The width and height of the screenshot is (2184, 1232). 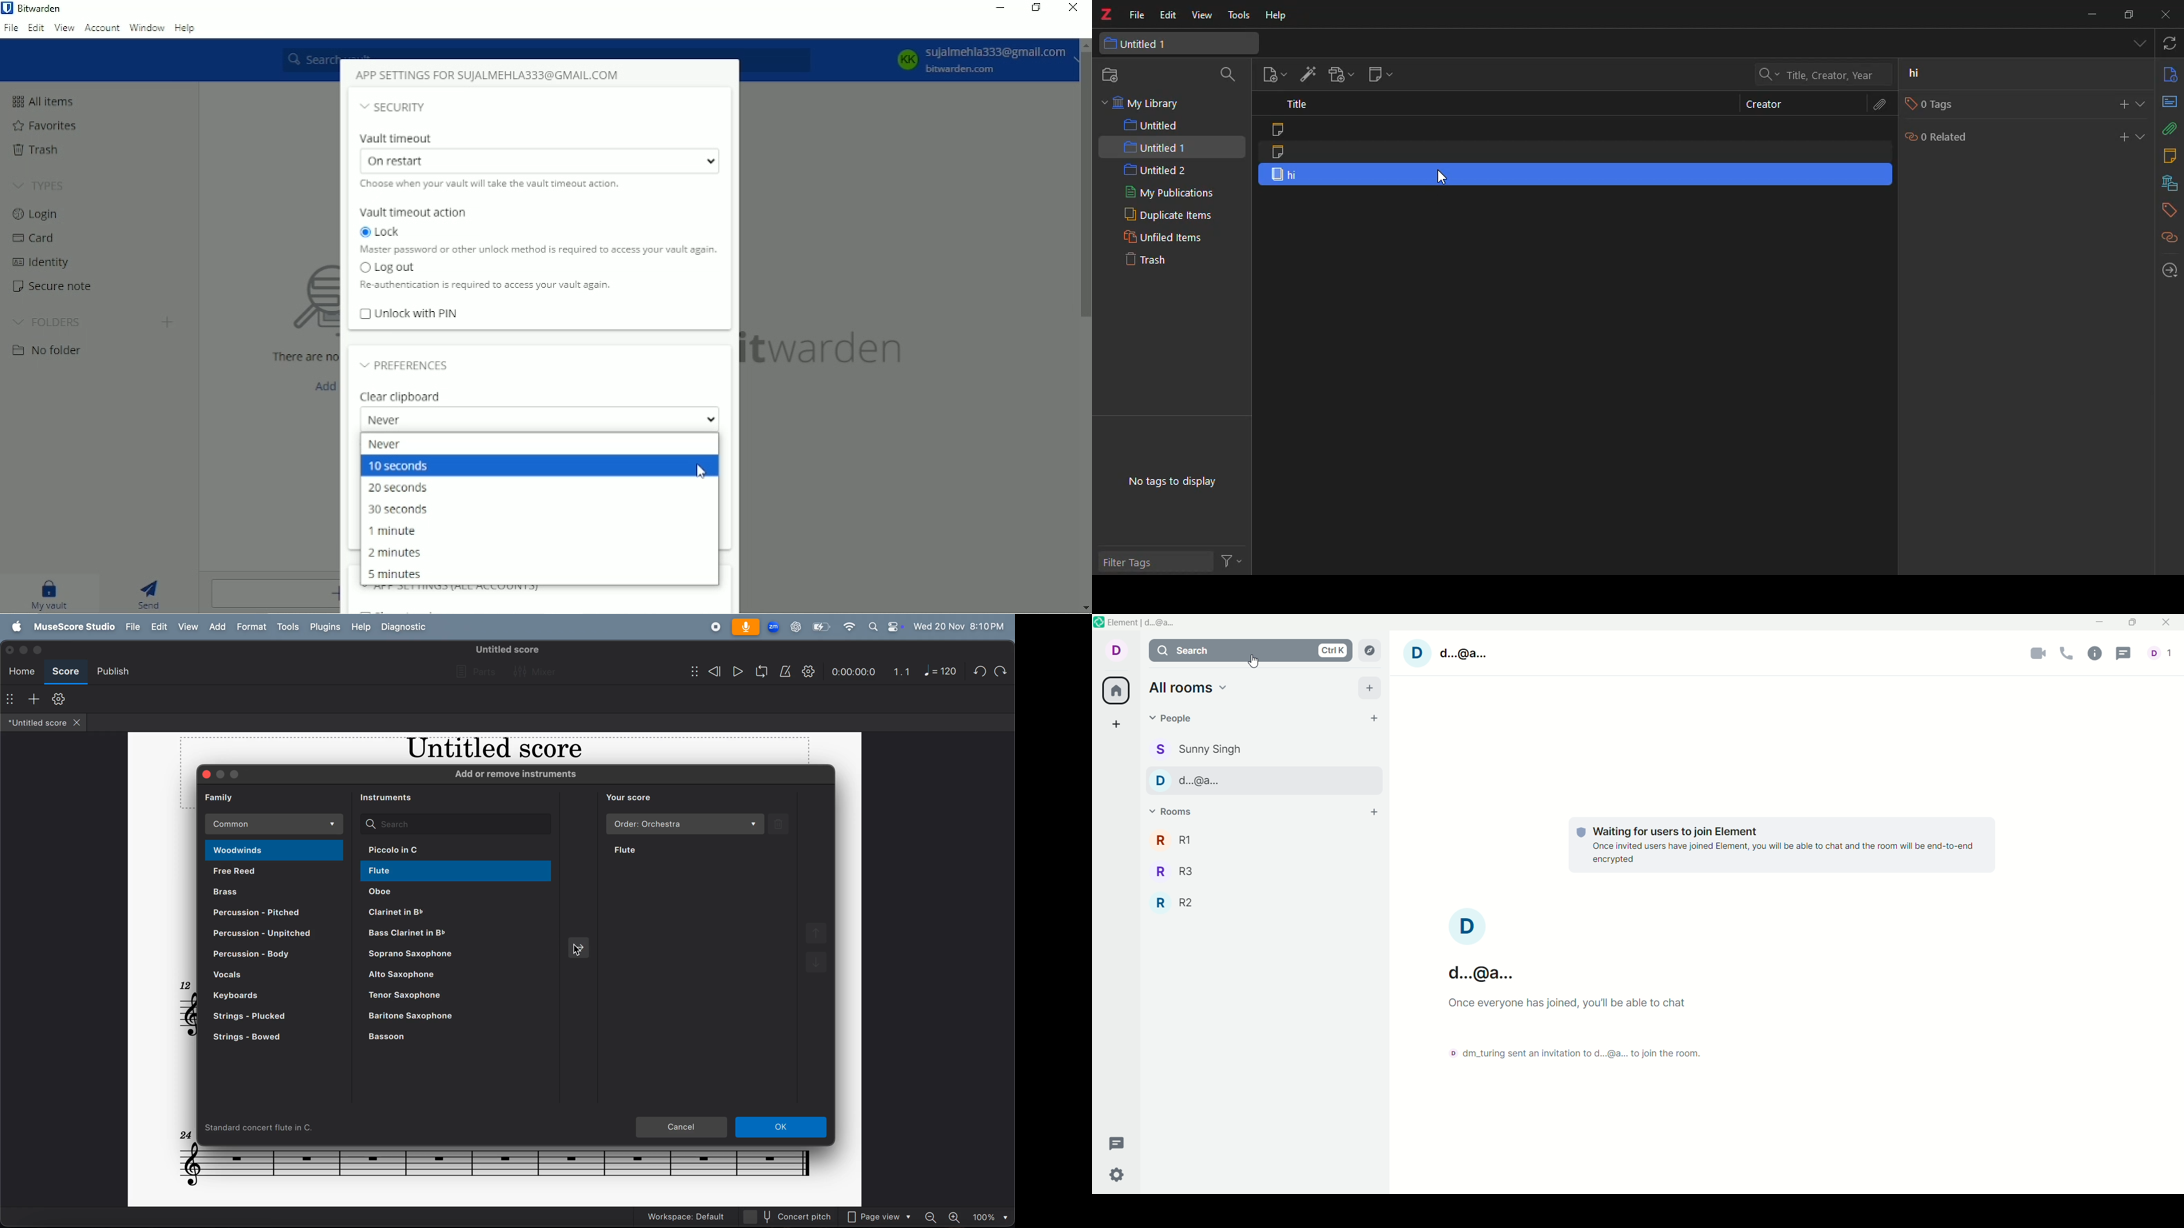 What do you see at coordinates (1815, 74) in the screenshot?
I see `search` at bounding box center [1815, 74].